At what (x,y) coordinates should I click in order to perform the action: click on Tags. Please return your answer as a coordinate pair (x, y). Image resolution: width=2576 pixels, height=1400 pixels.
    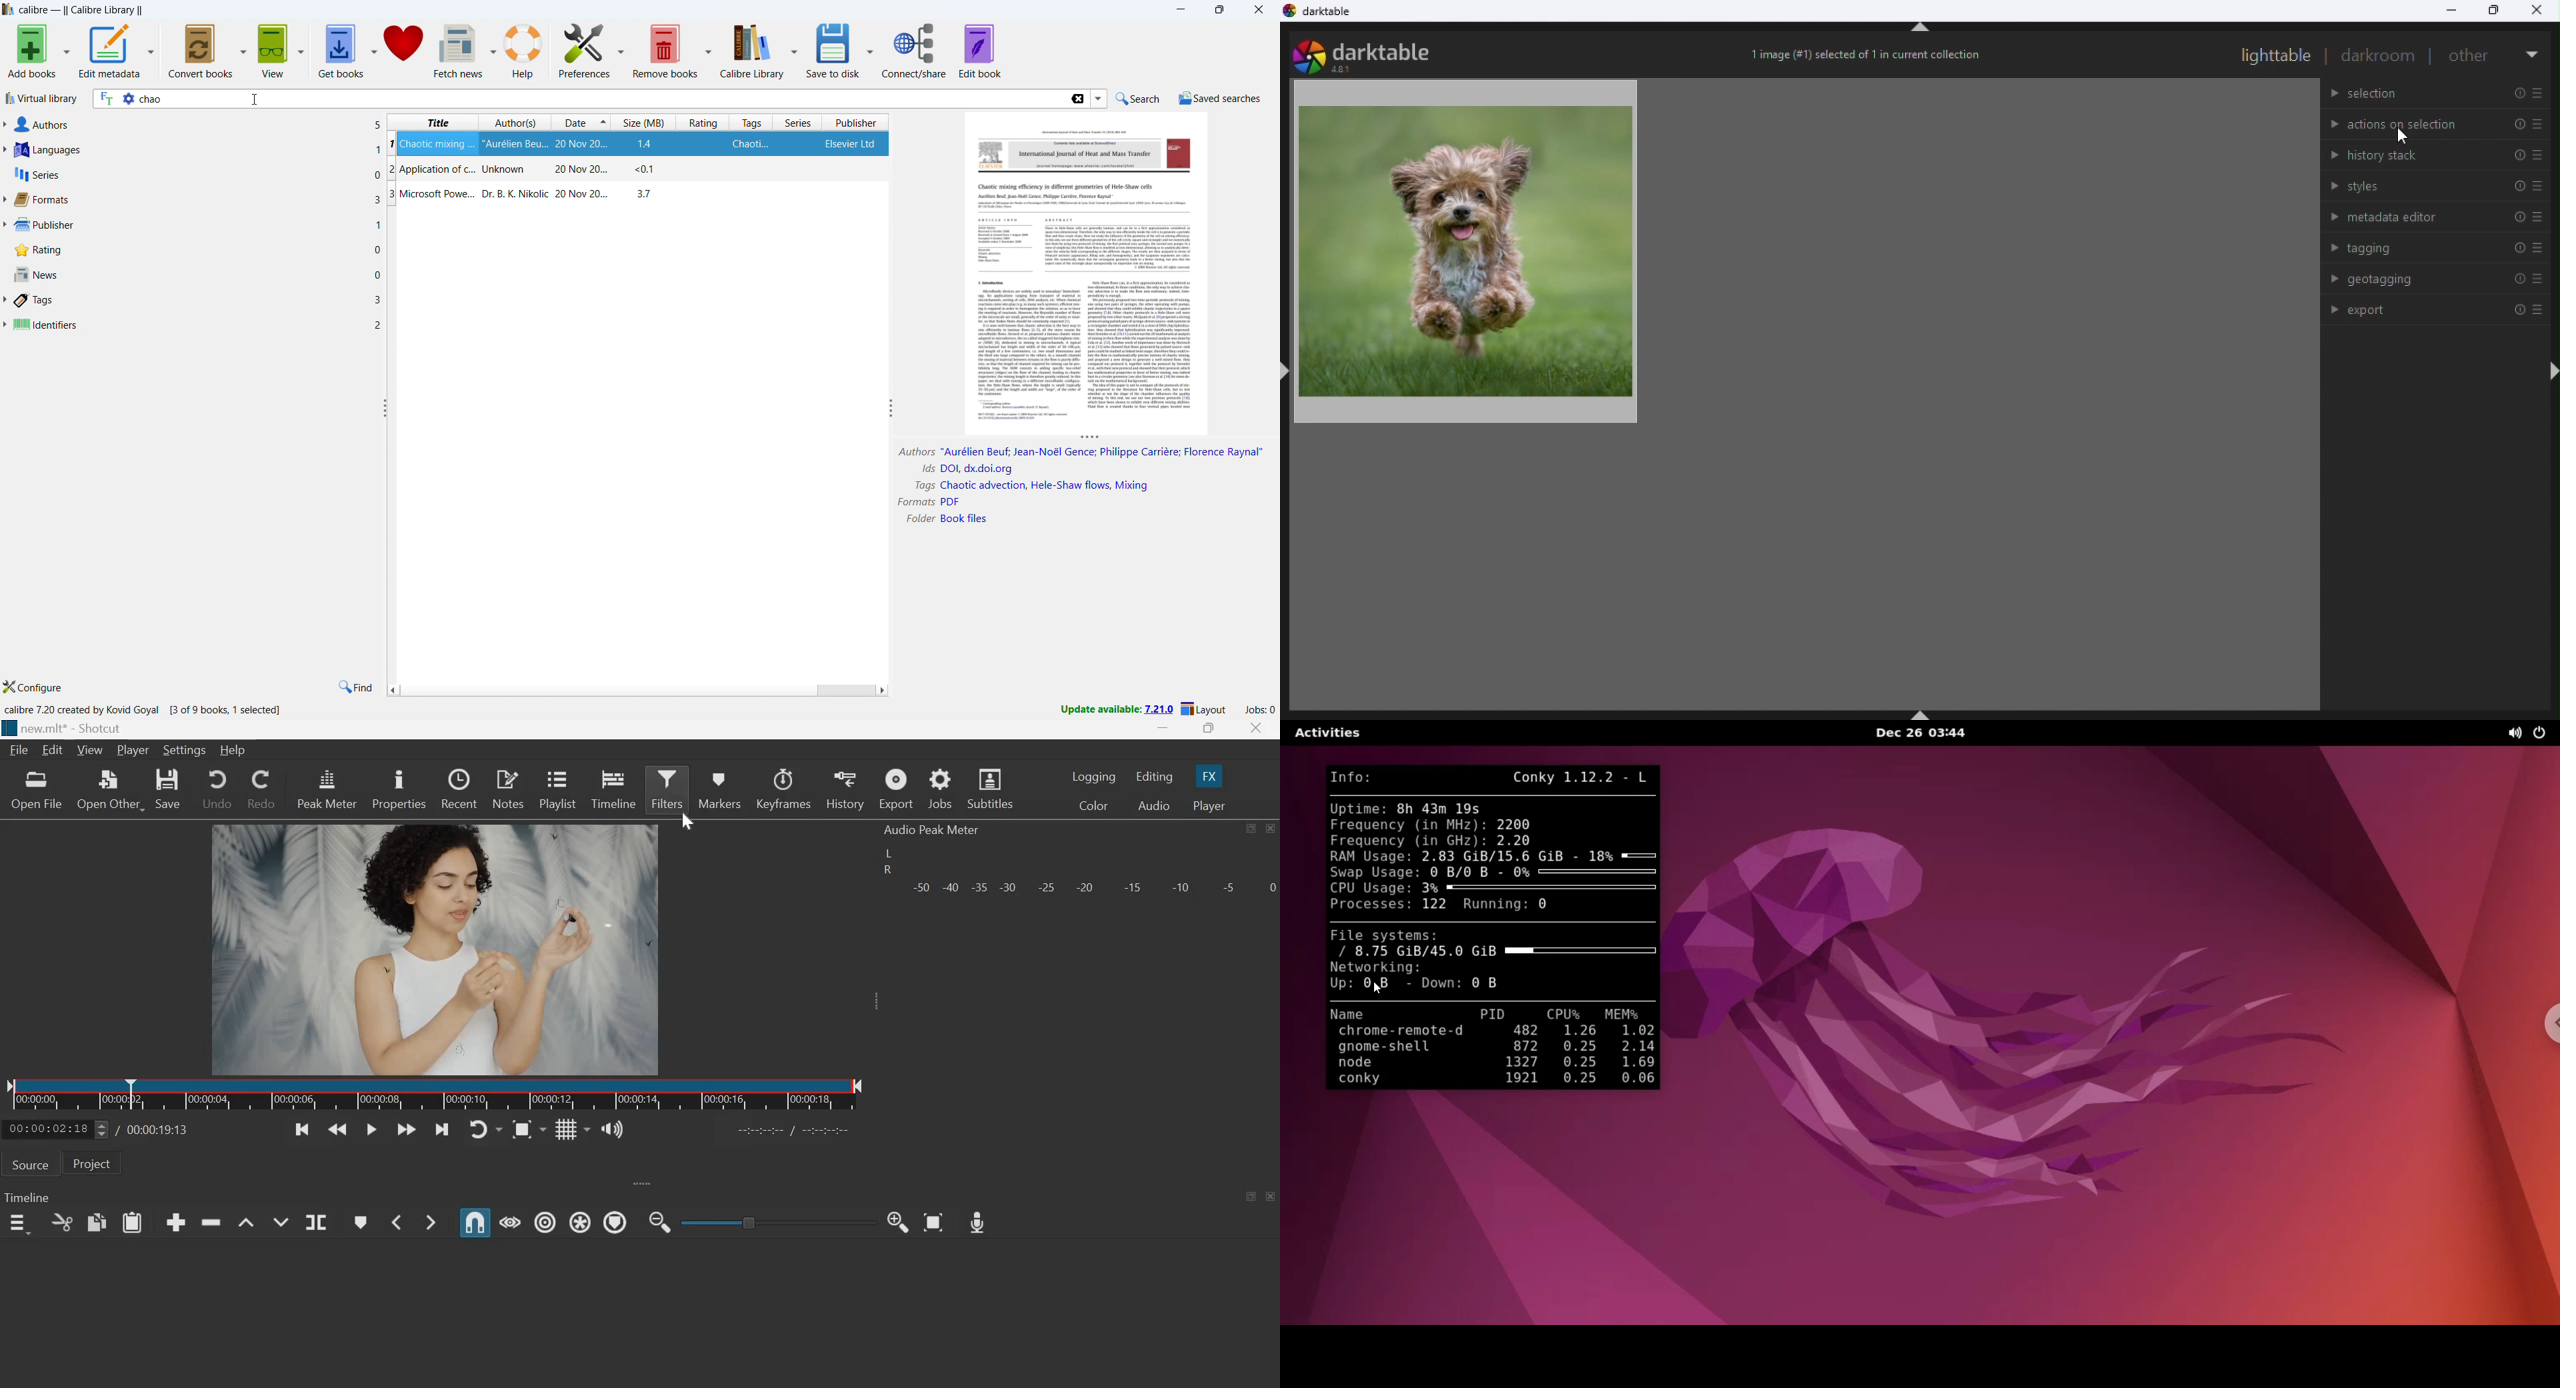
    Looking at the image, I should click on (915, 487).